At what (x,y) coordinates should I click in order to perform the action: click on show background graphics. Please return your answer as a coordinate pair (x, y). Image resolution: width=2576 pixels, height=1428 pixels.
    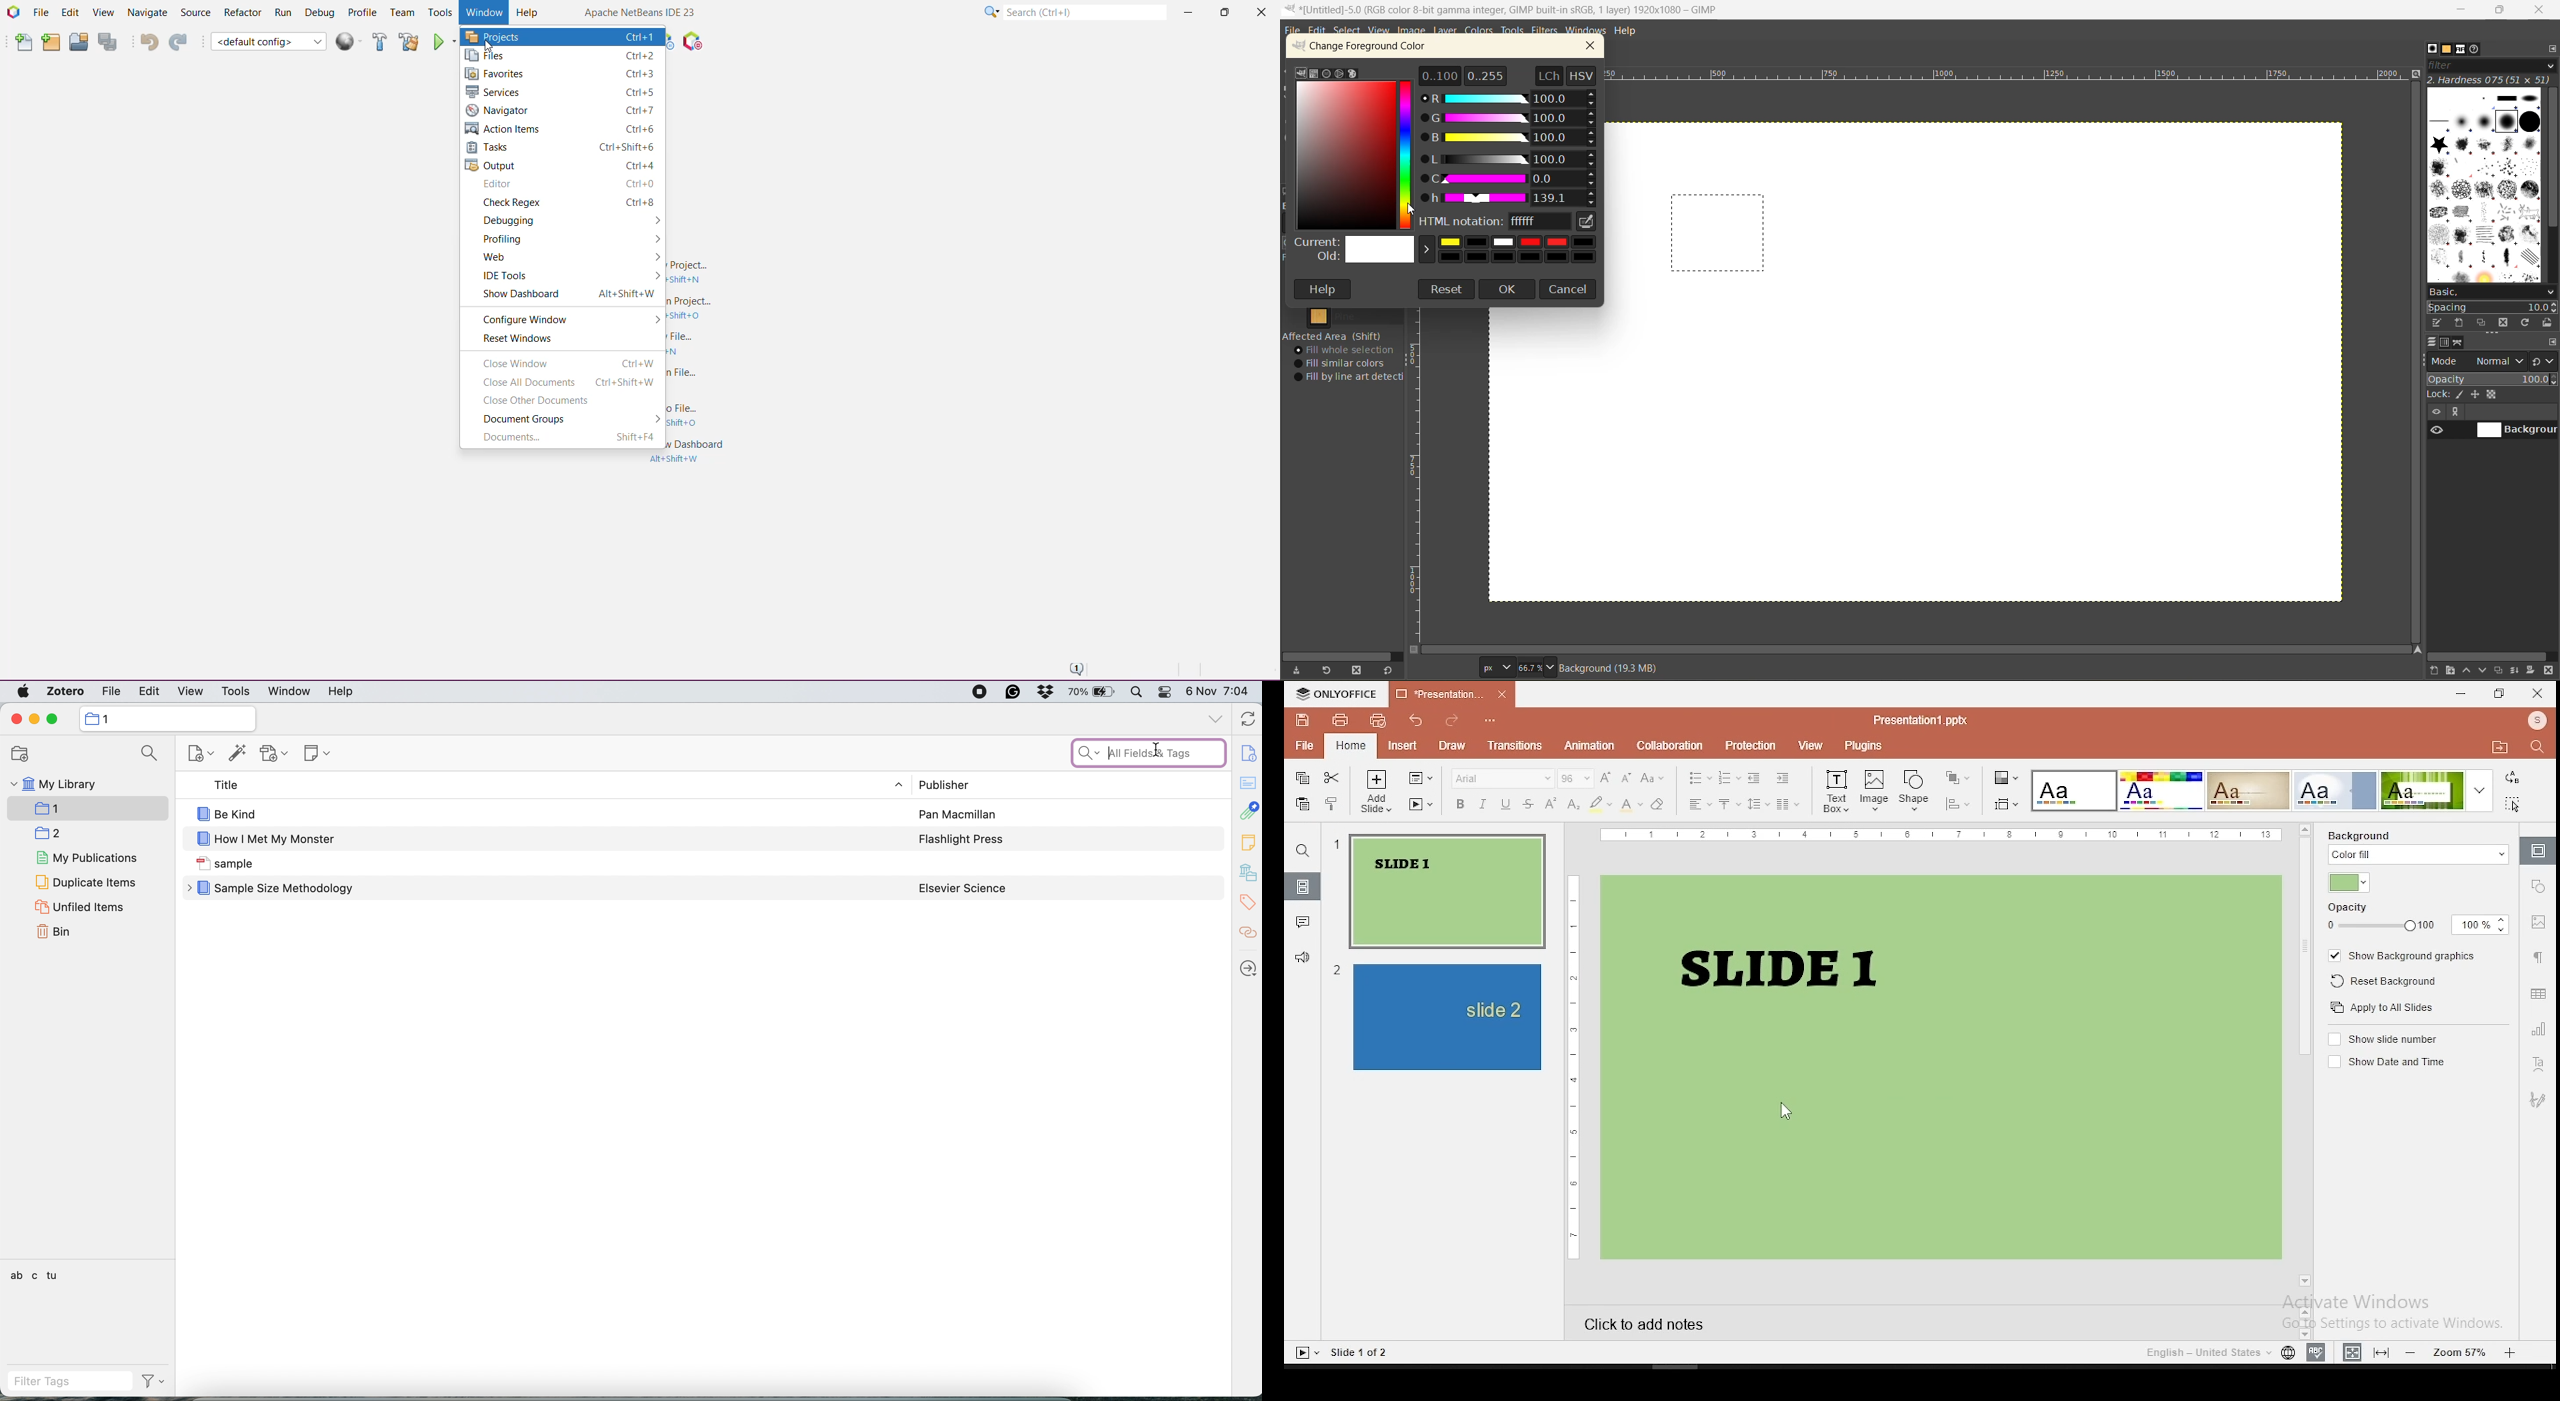
    Looking at the image, I should click on (2405, 956).